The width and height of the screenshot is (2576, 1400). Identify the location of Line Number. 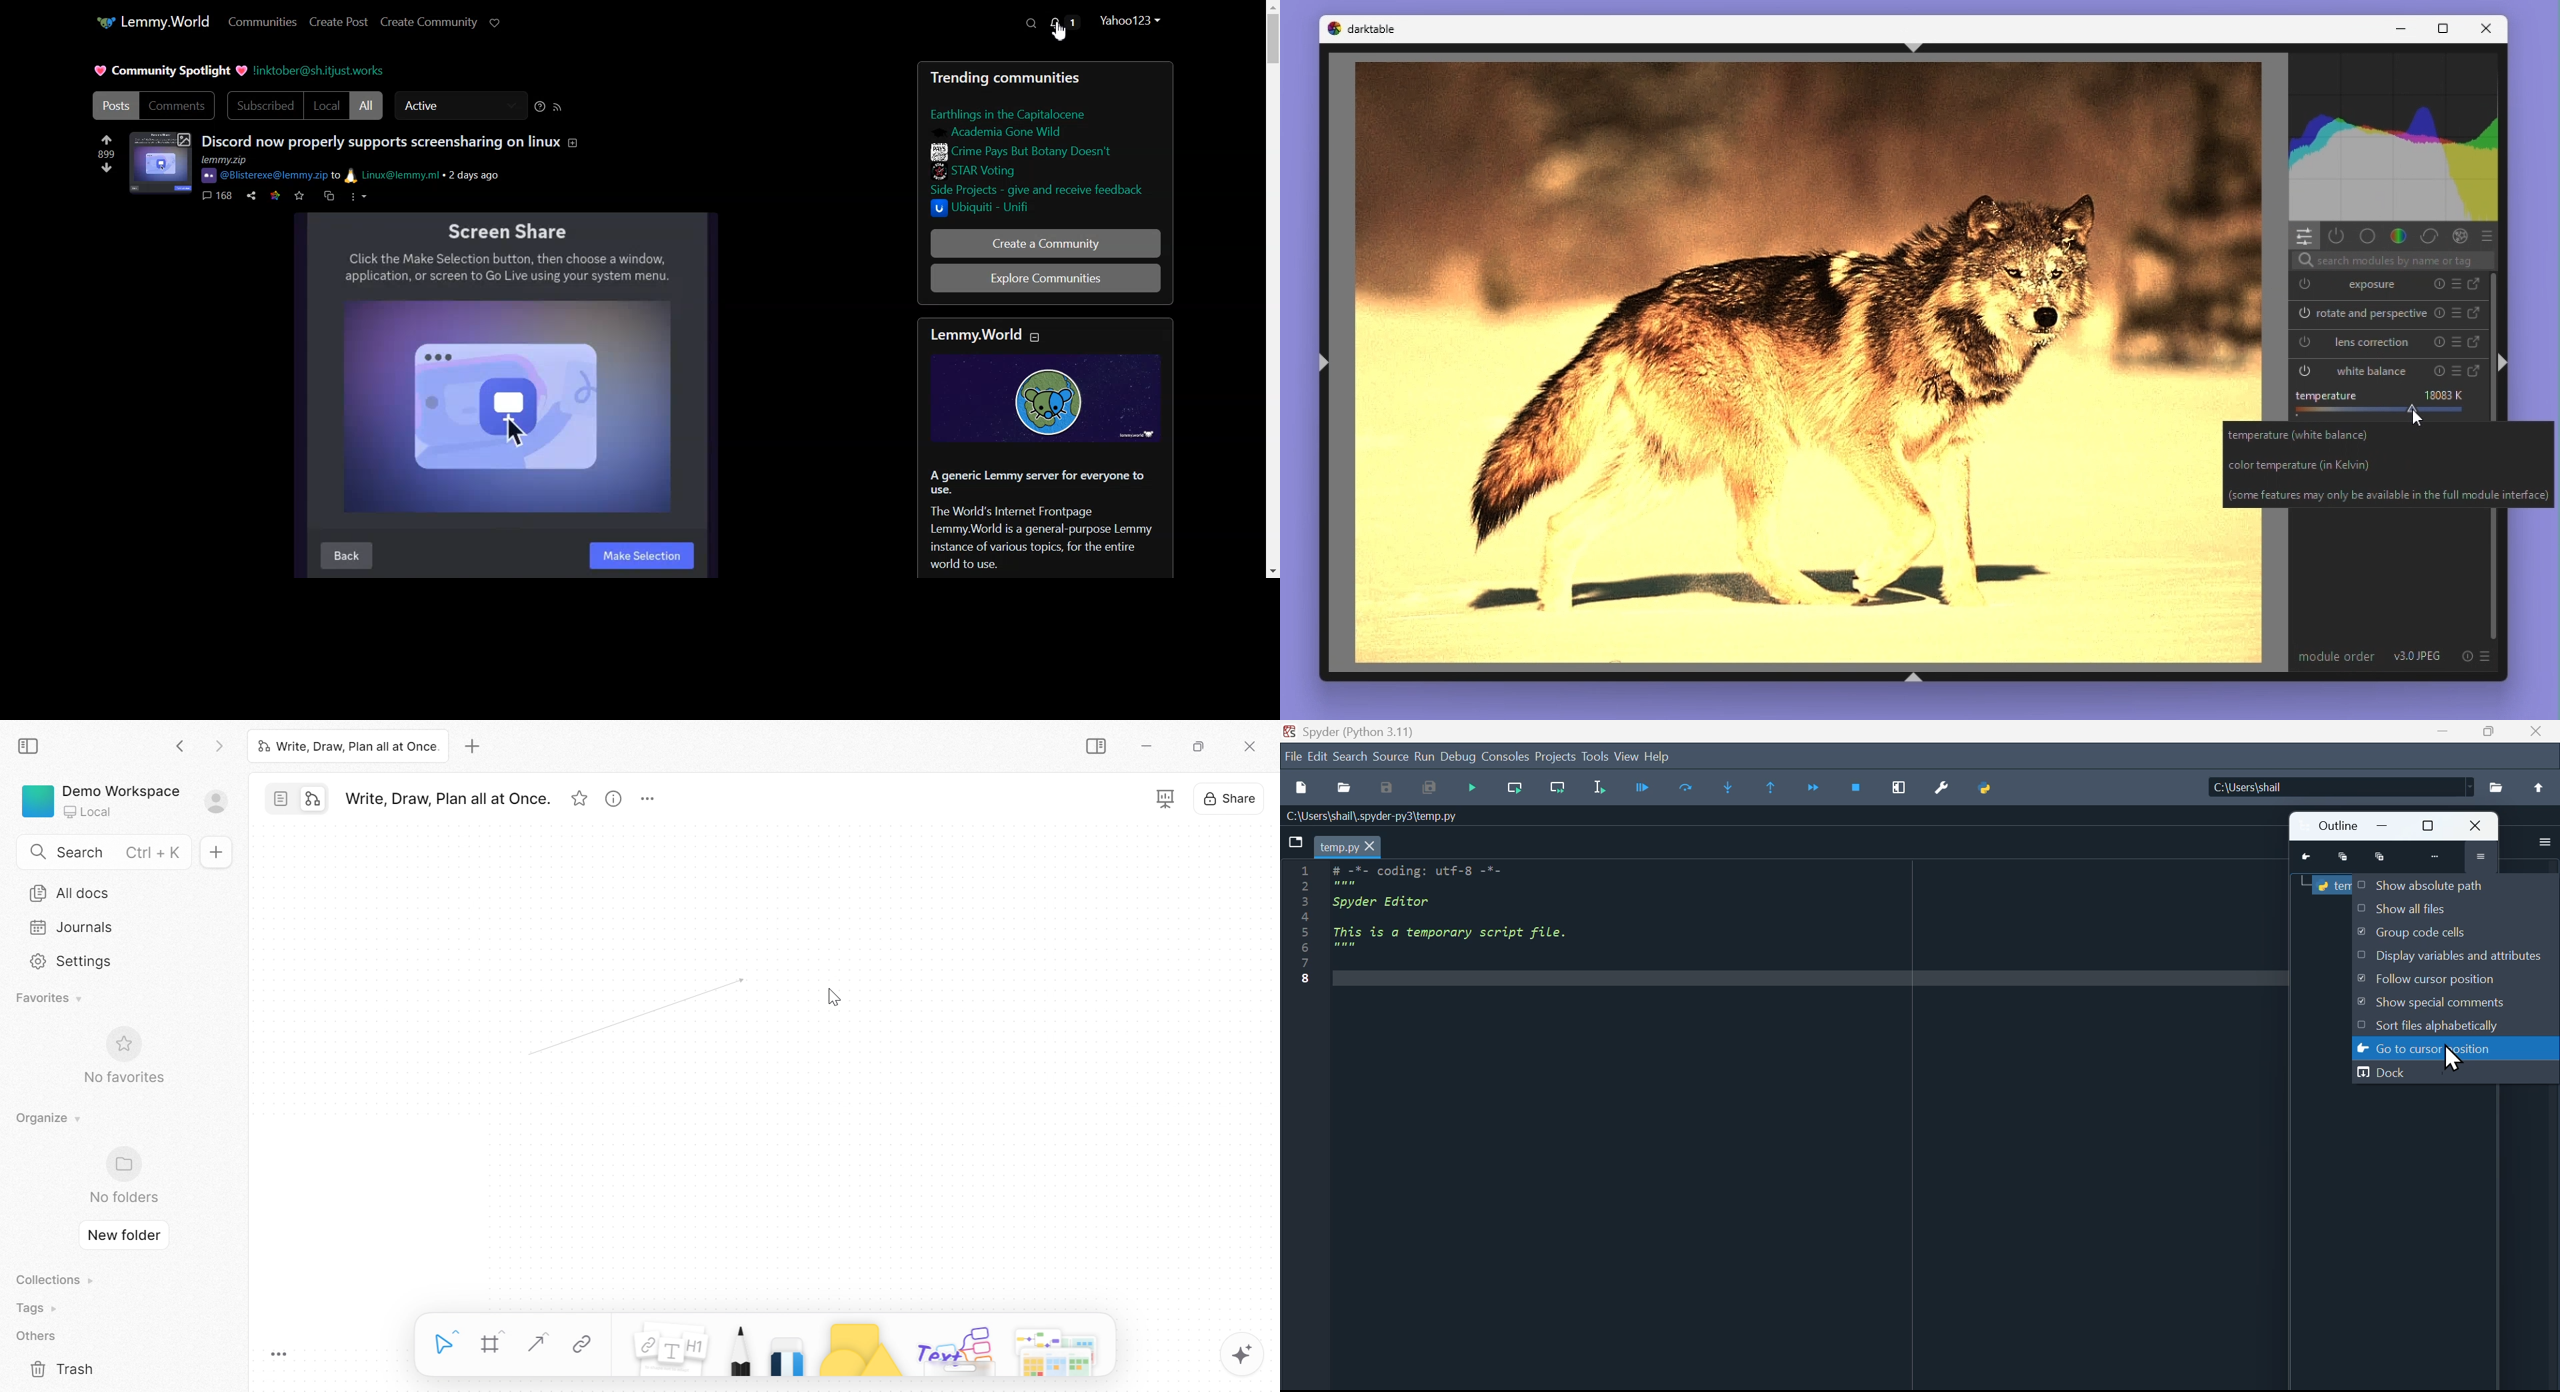
(1307, 925).